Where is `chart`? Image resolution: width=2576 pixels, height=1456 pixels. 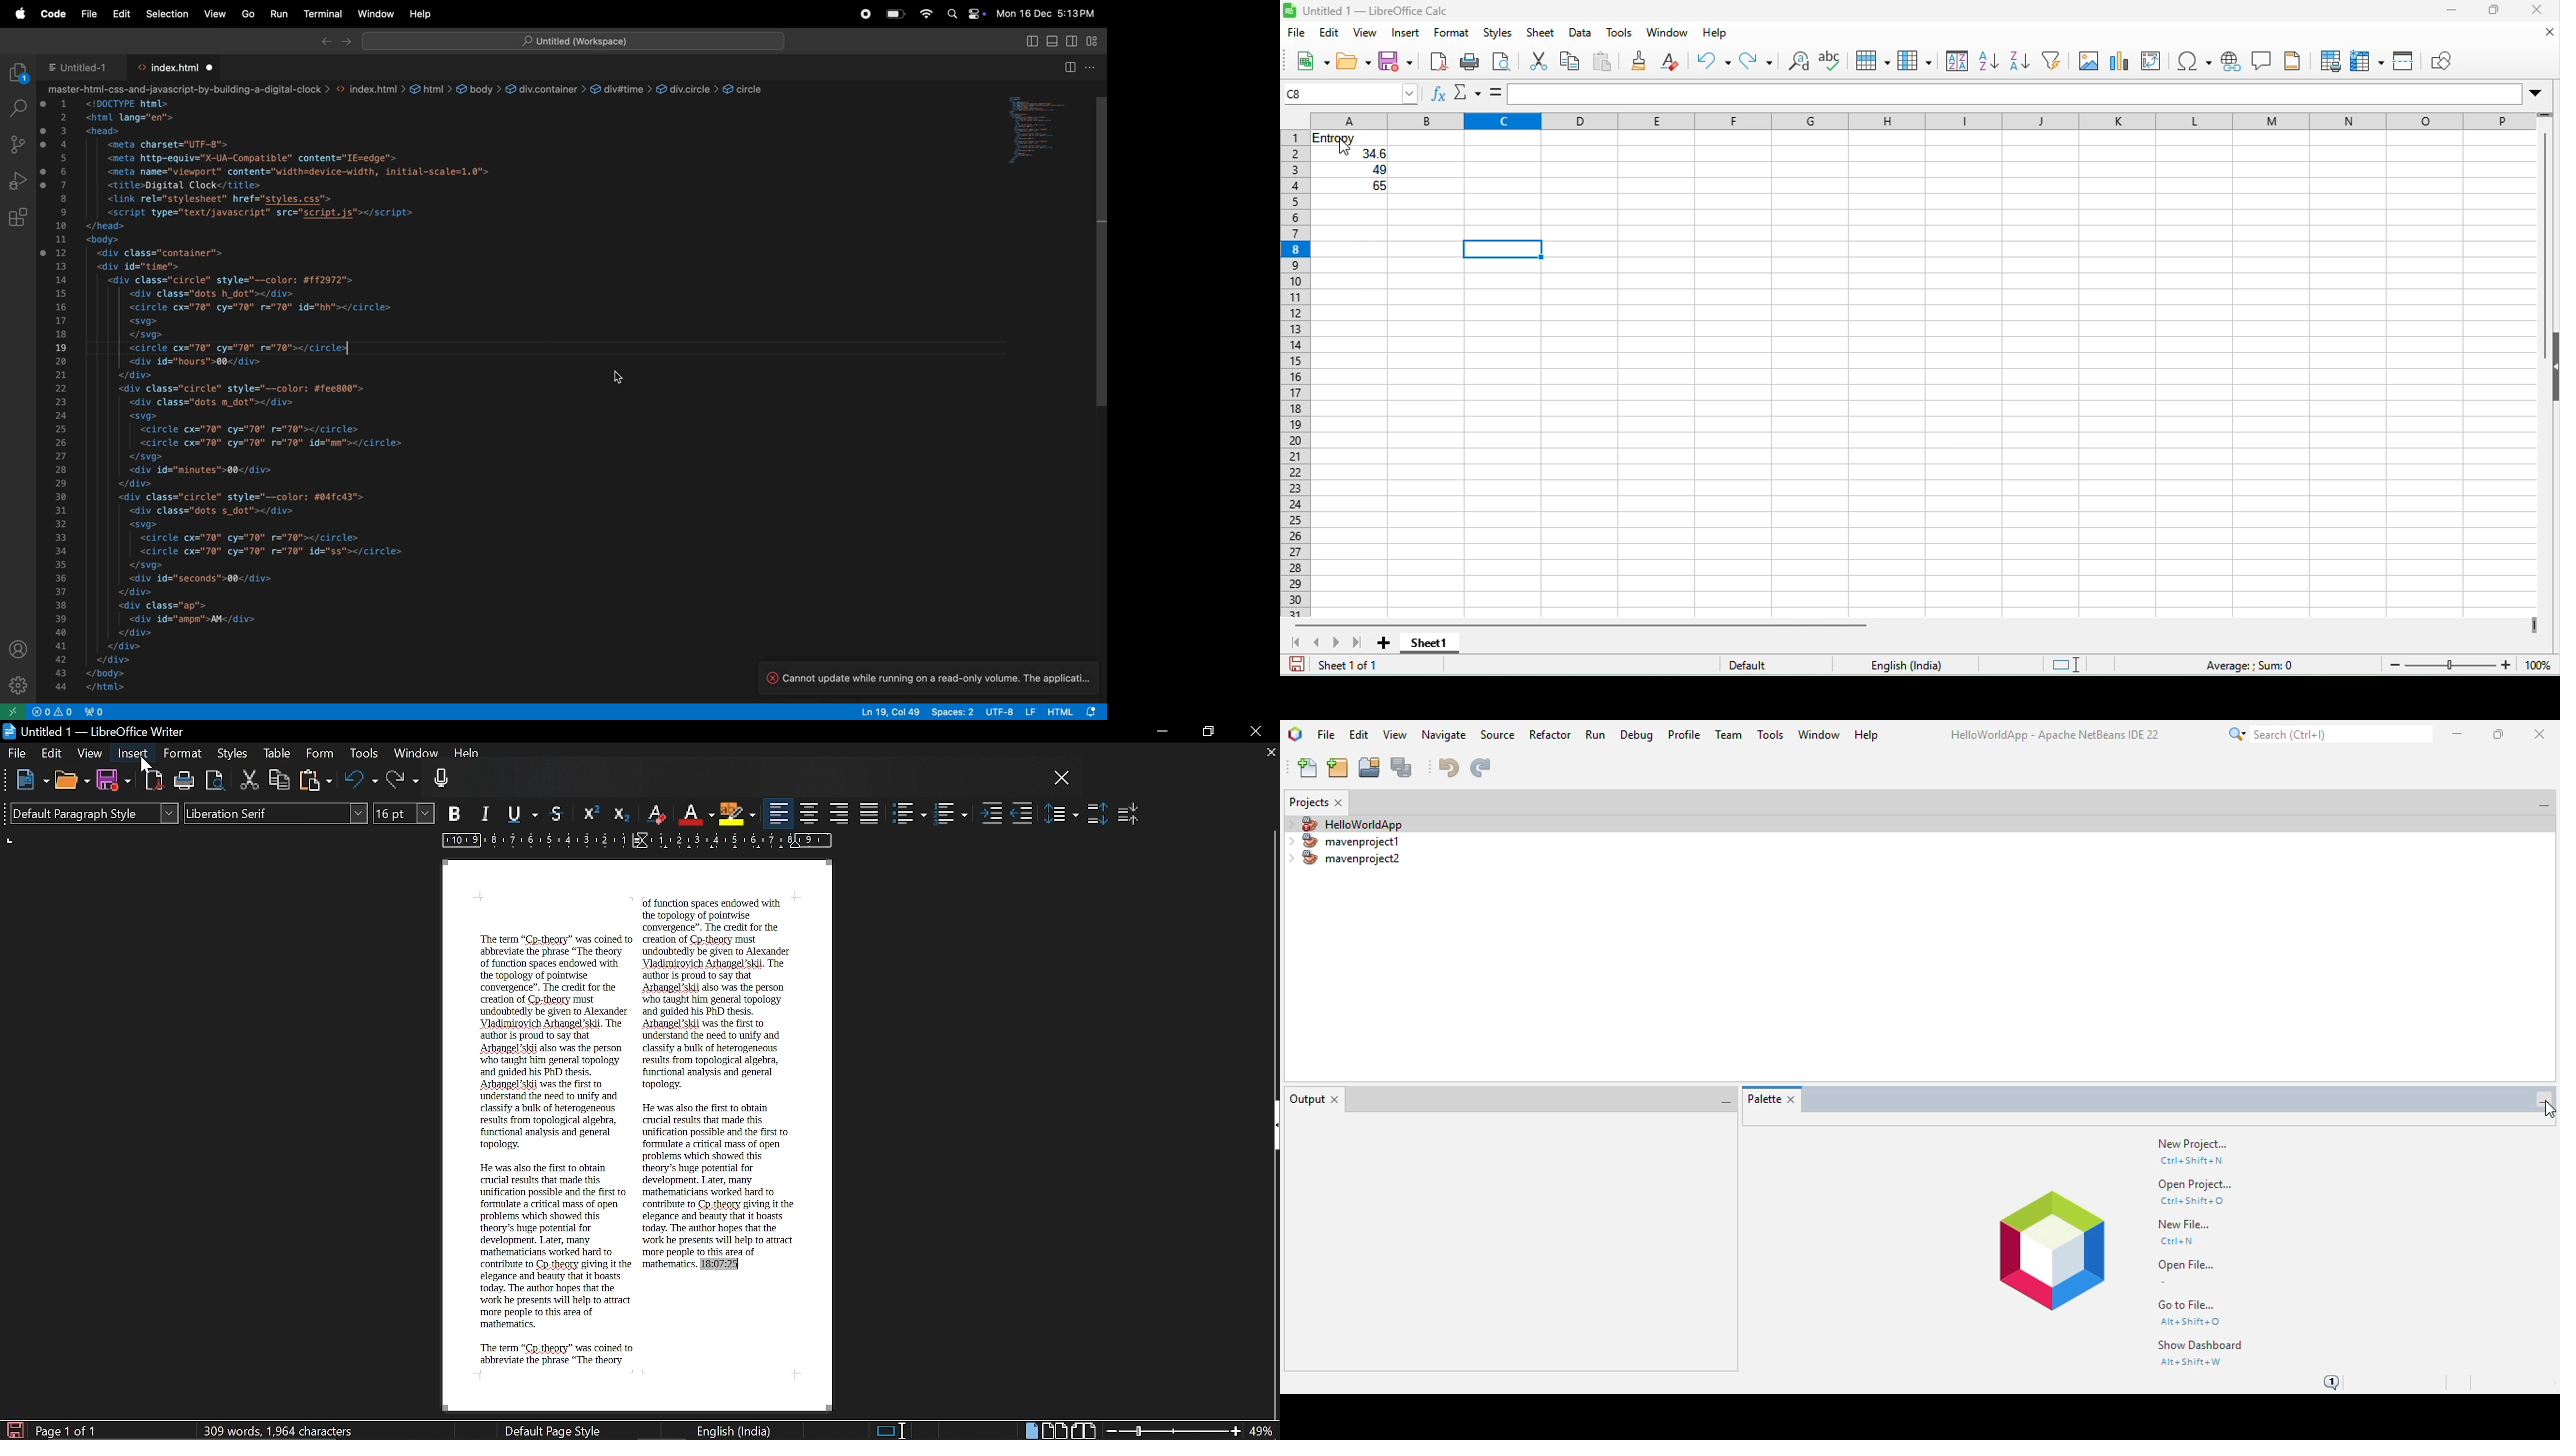 chart is located at coordinates (2123, 61).